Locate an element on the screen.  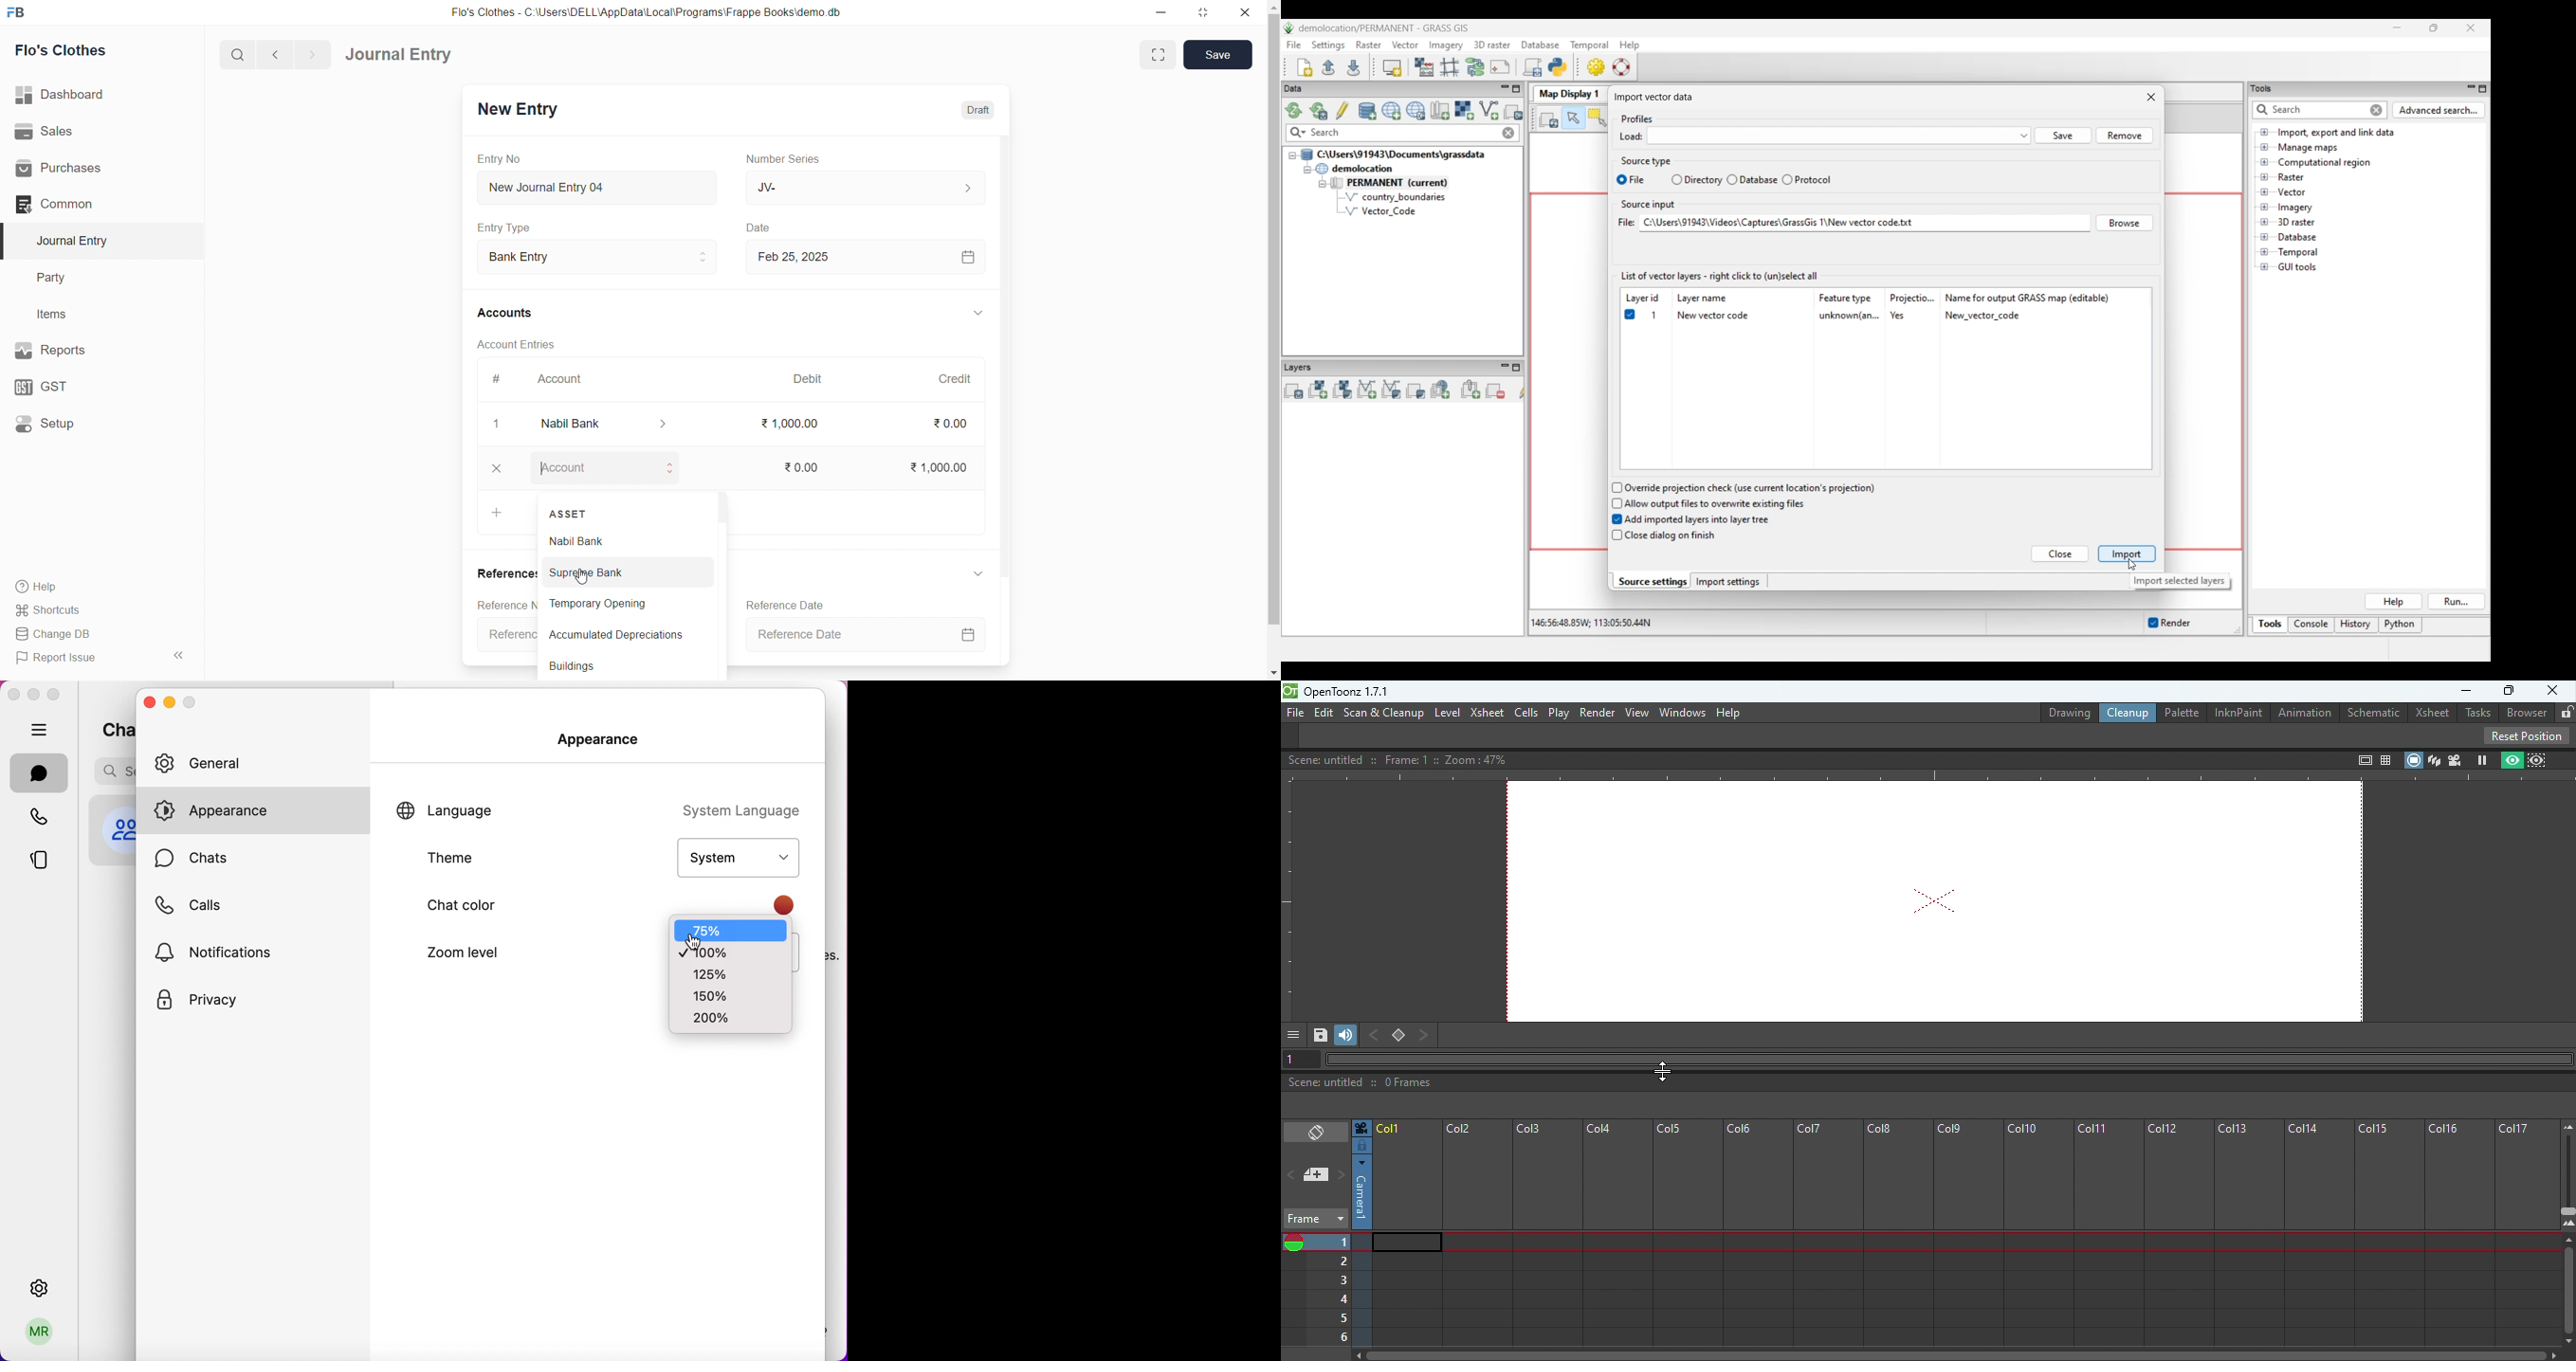
Accounts is located at coordinates (521, 312).